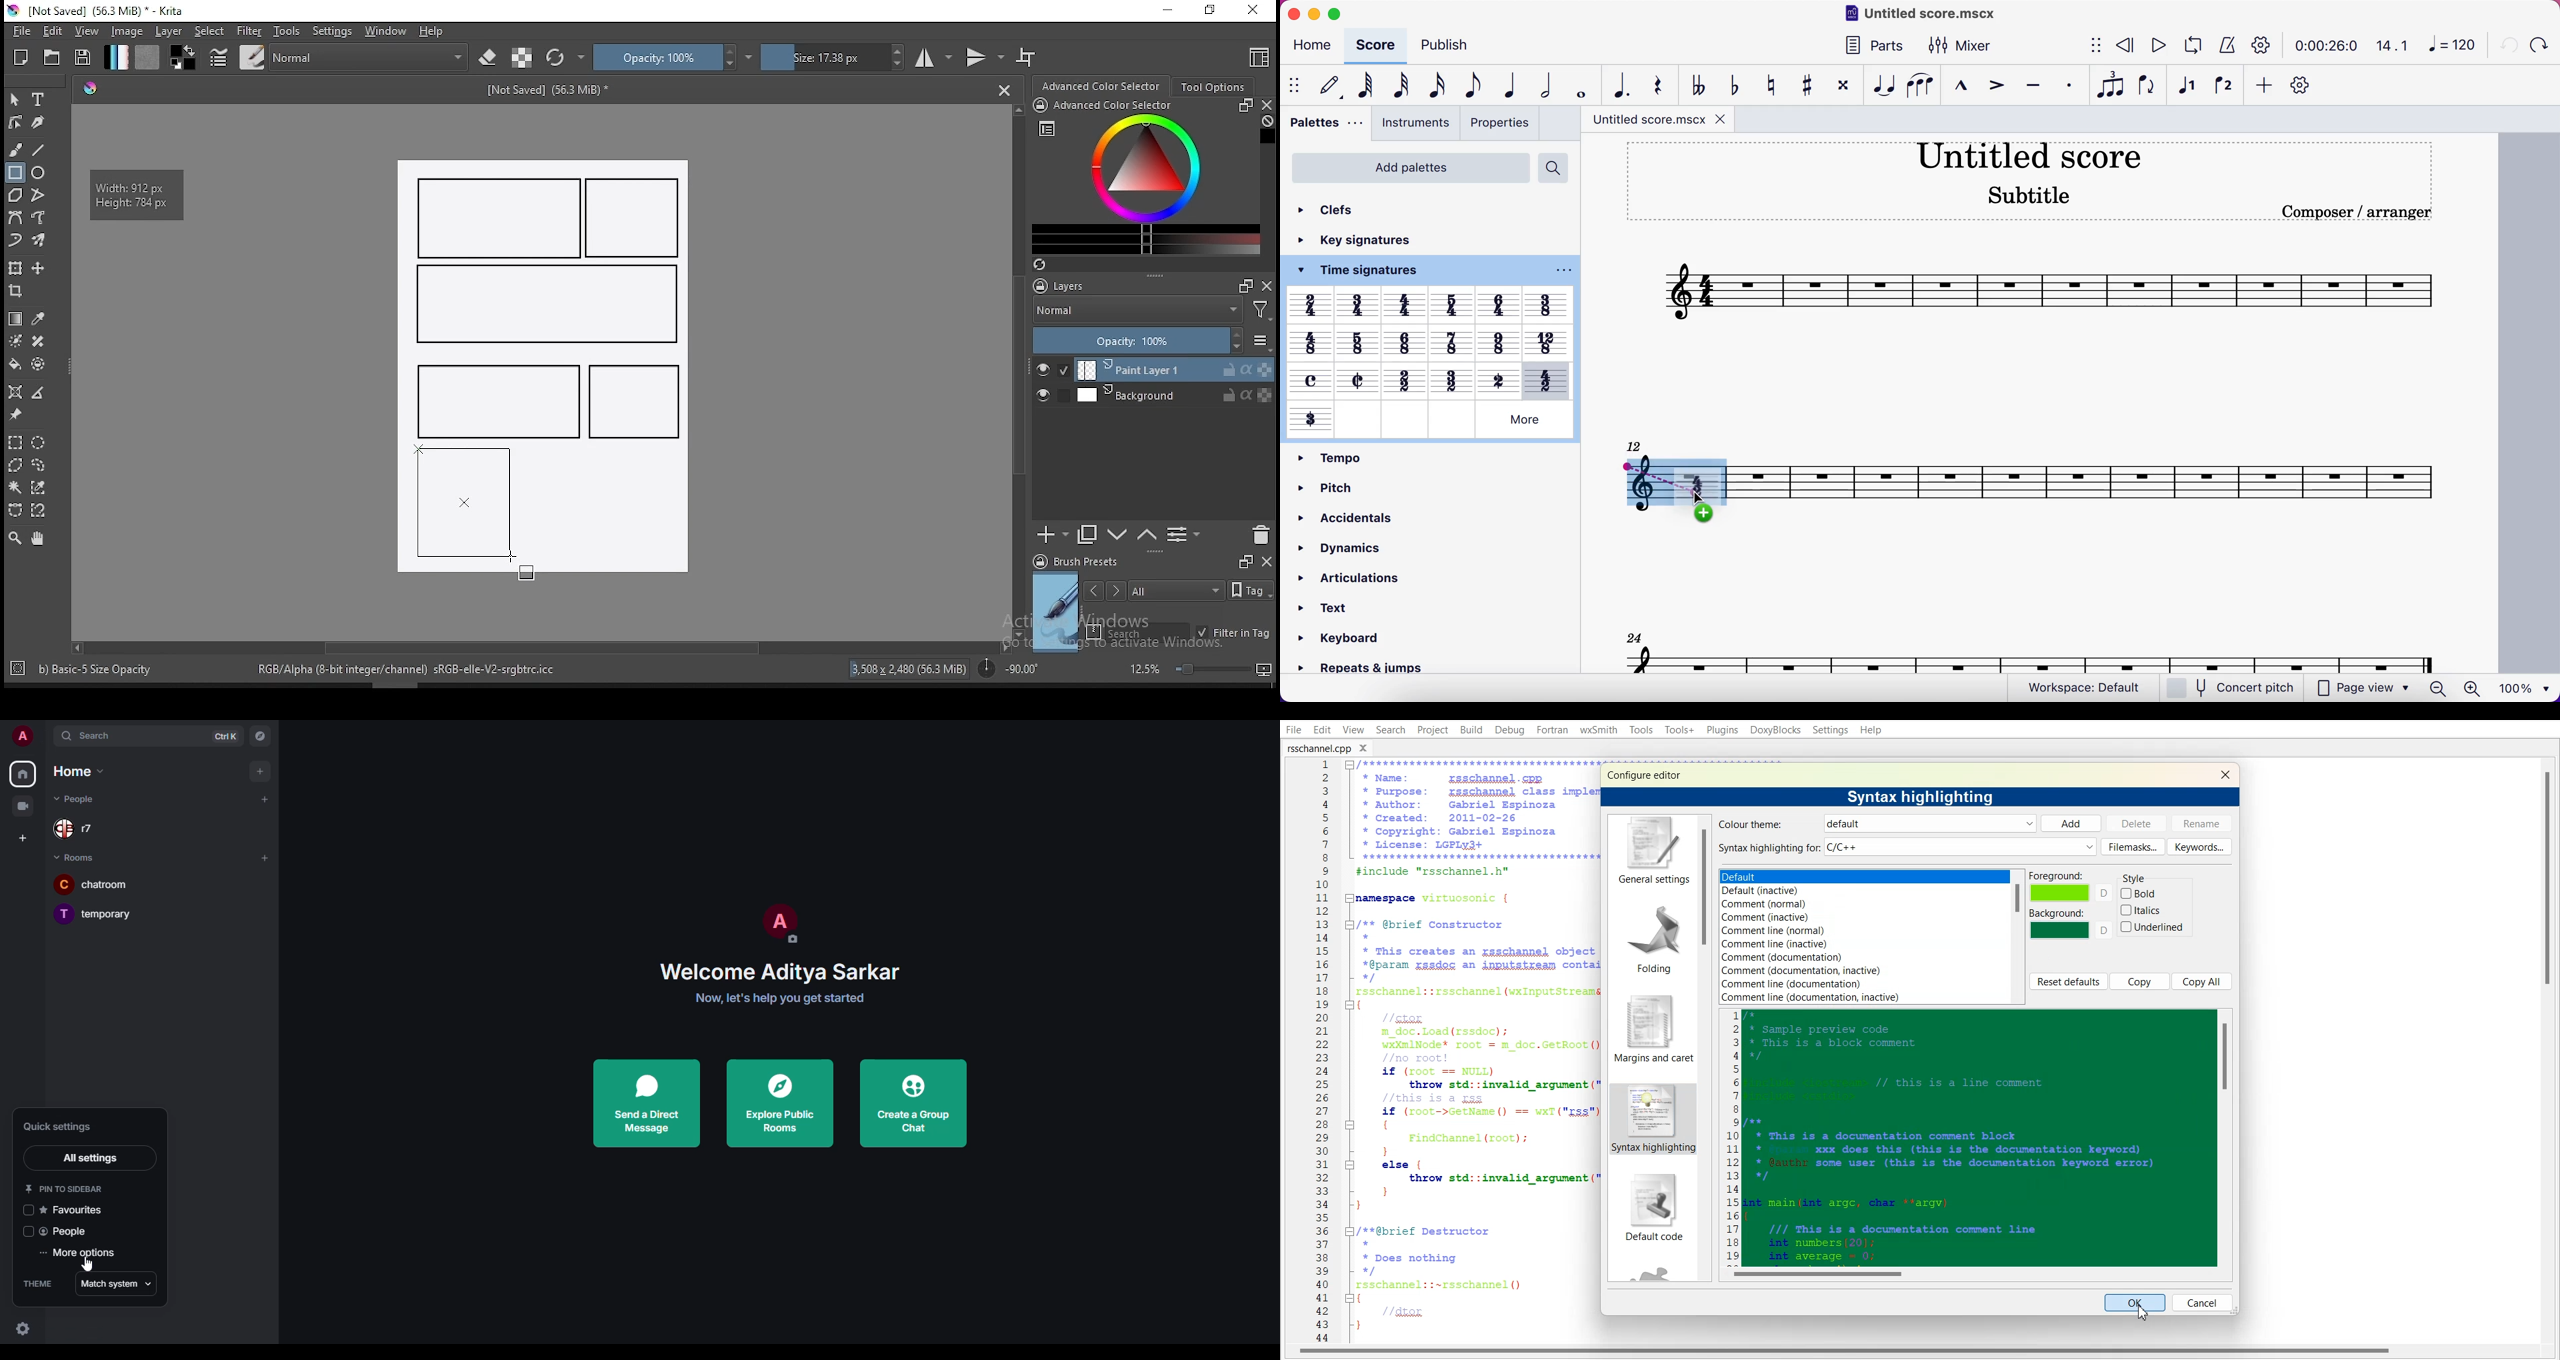  I want to click on layer, so click(170, 31).